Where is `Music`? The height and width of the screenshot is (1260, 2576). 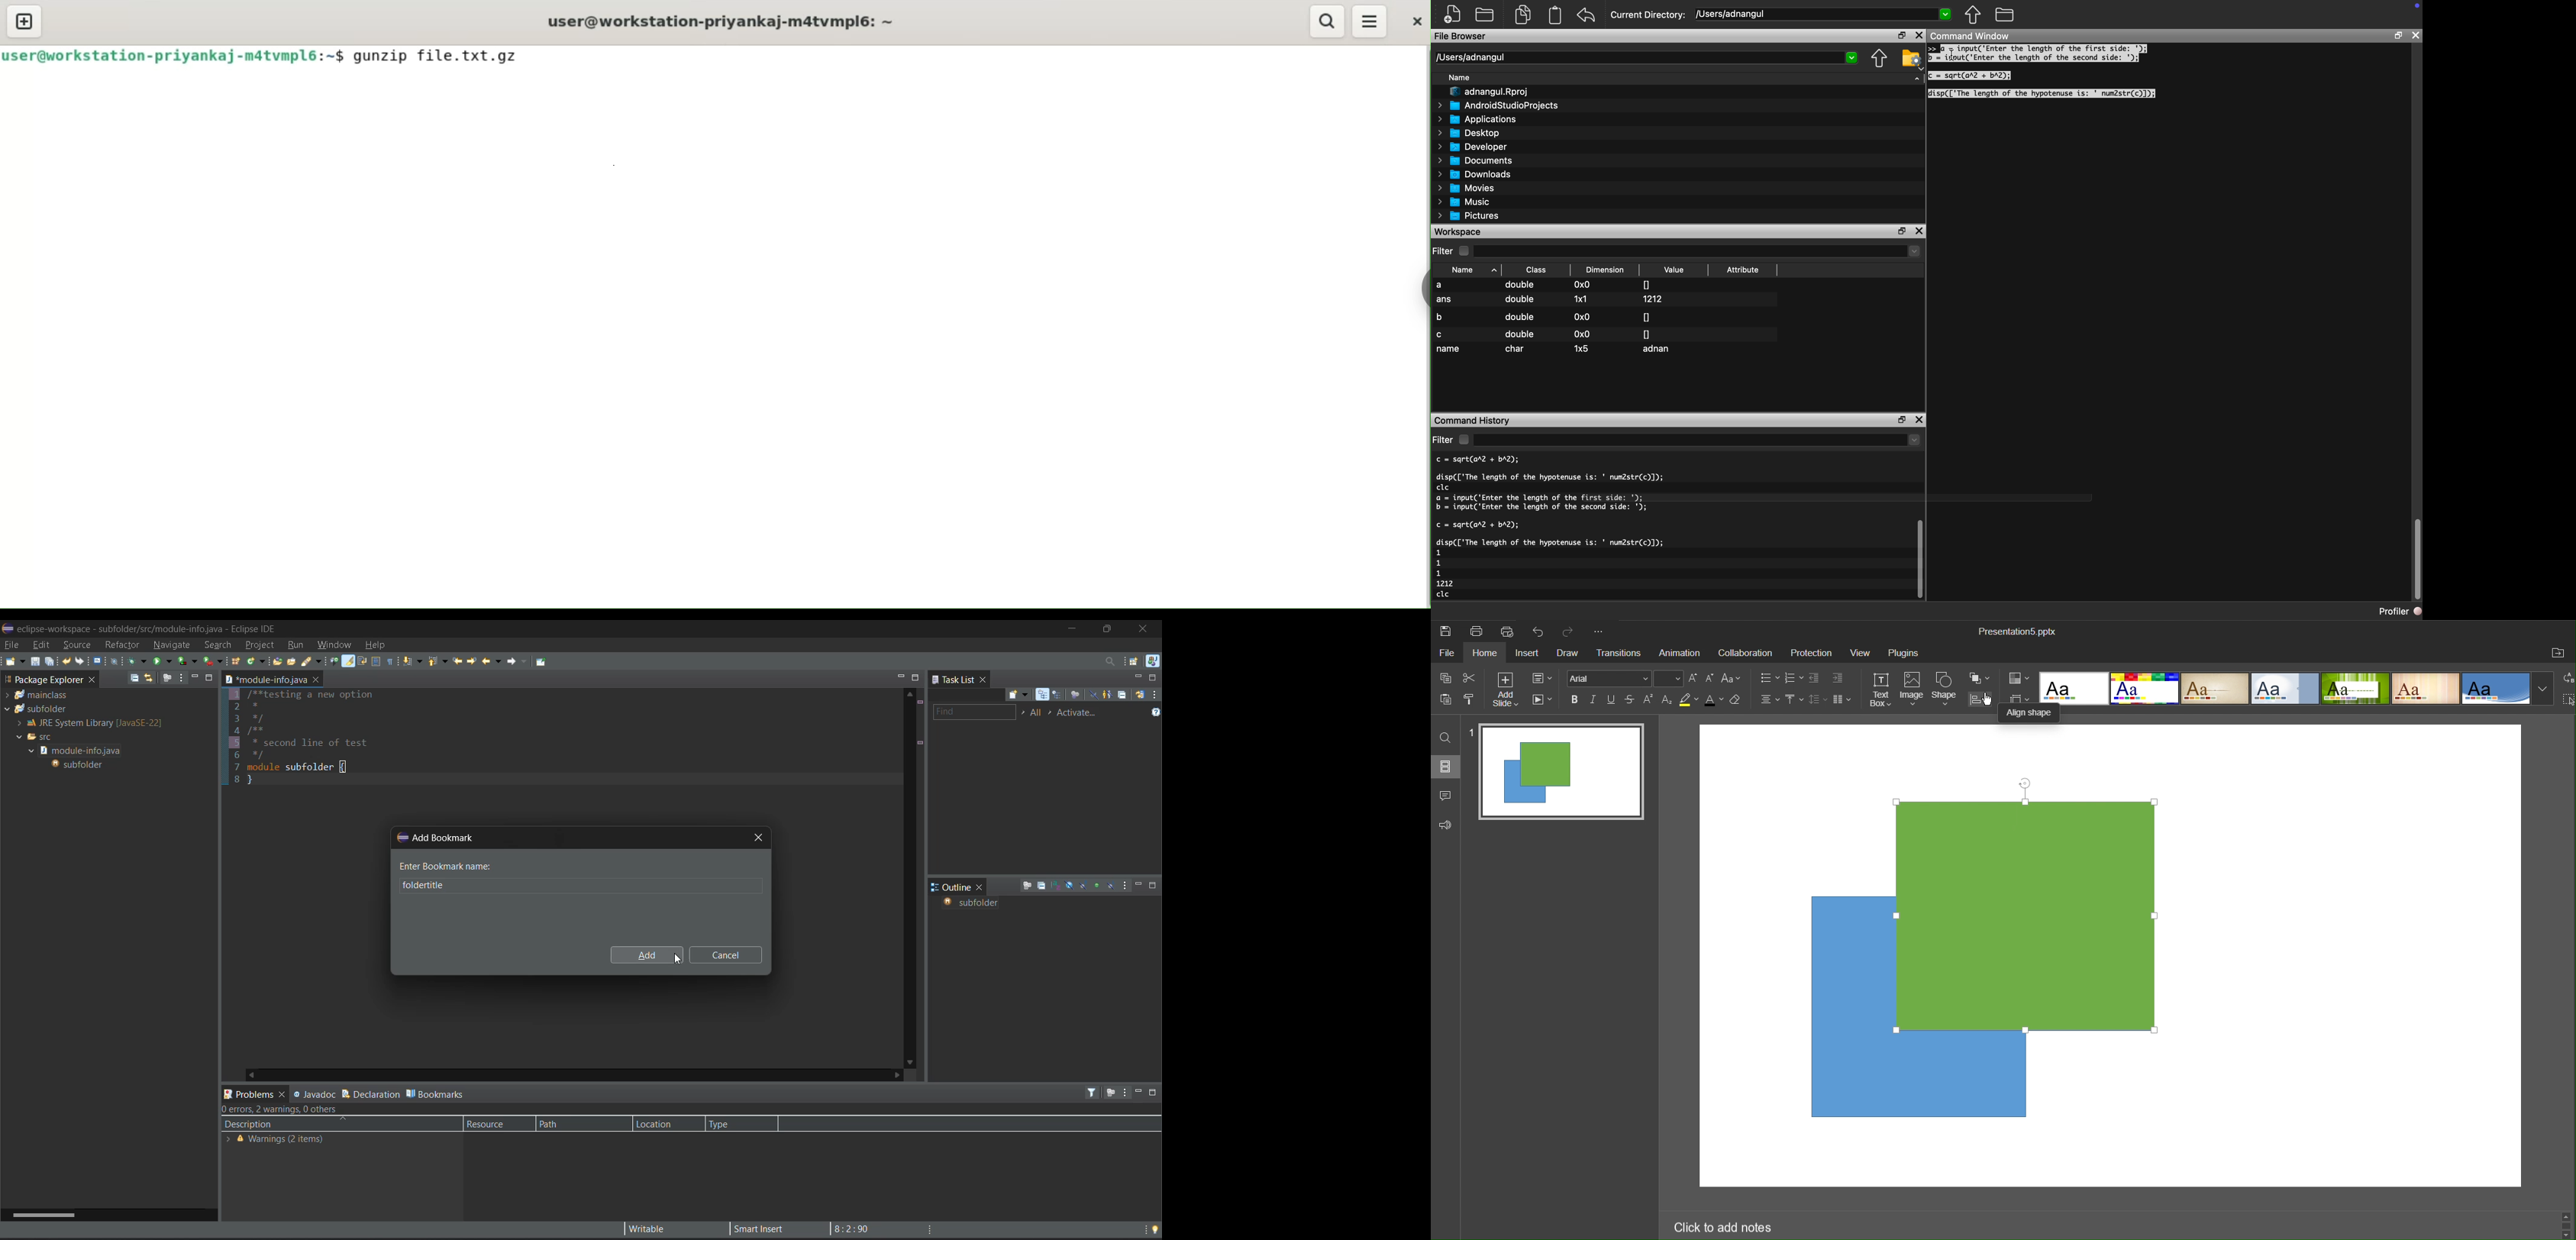 Music is located at coordinates (1468, 202).